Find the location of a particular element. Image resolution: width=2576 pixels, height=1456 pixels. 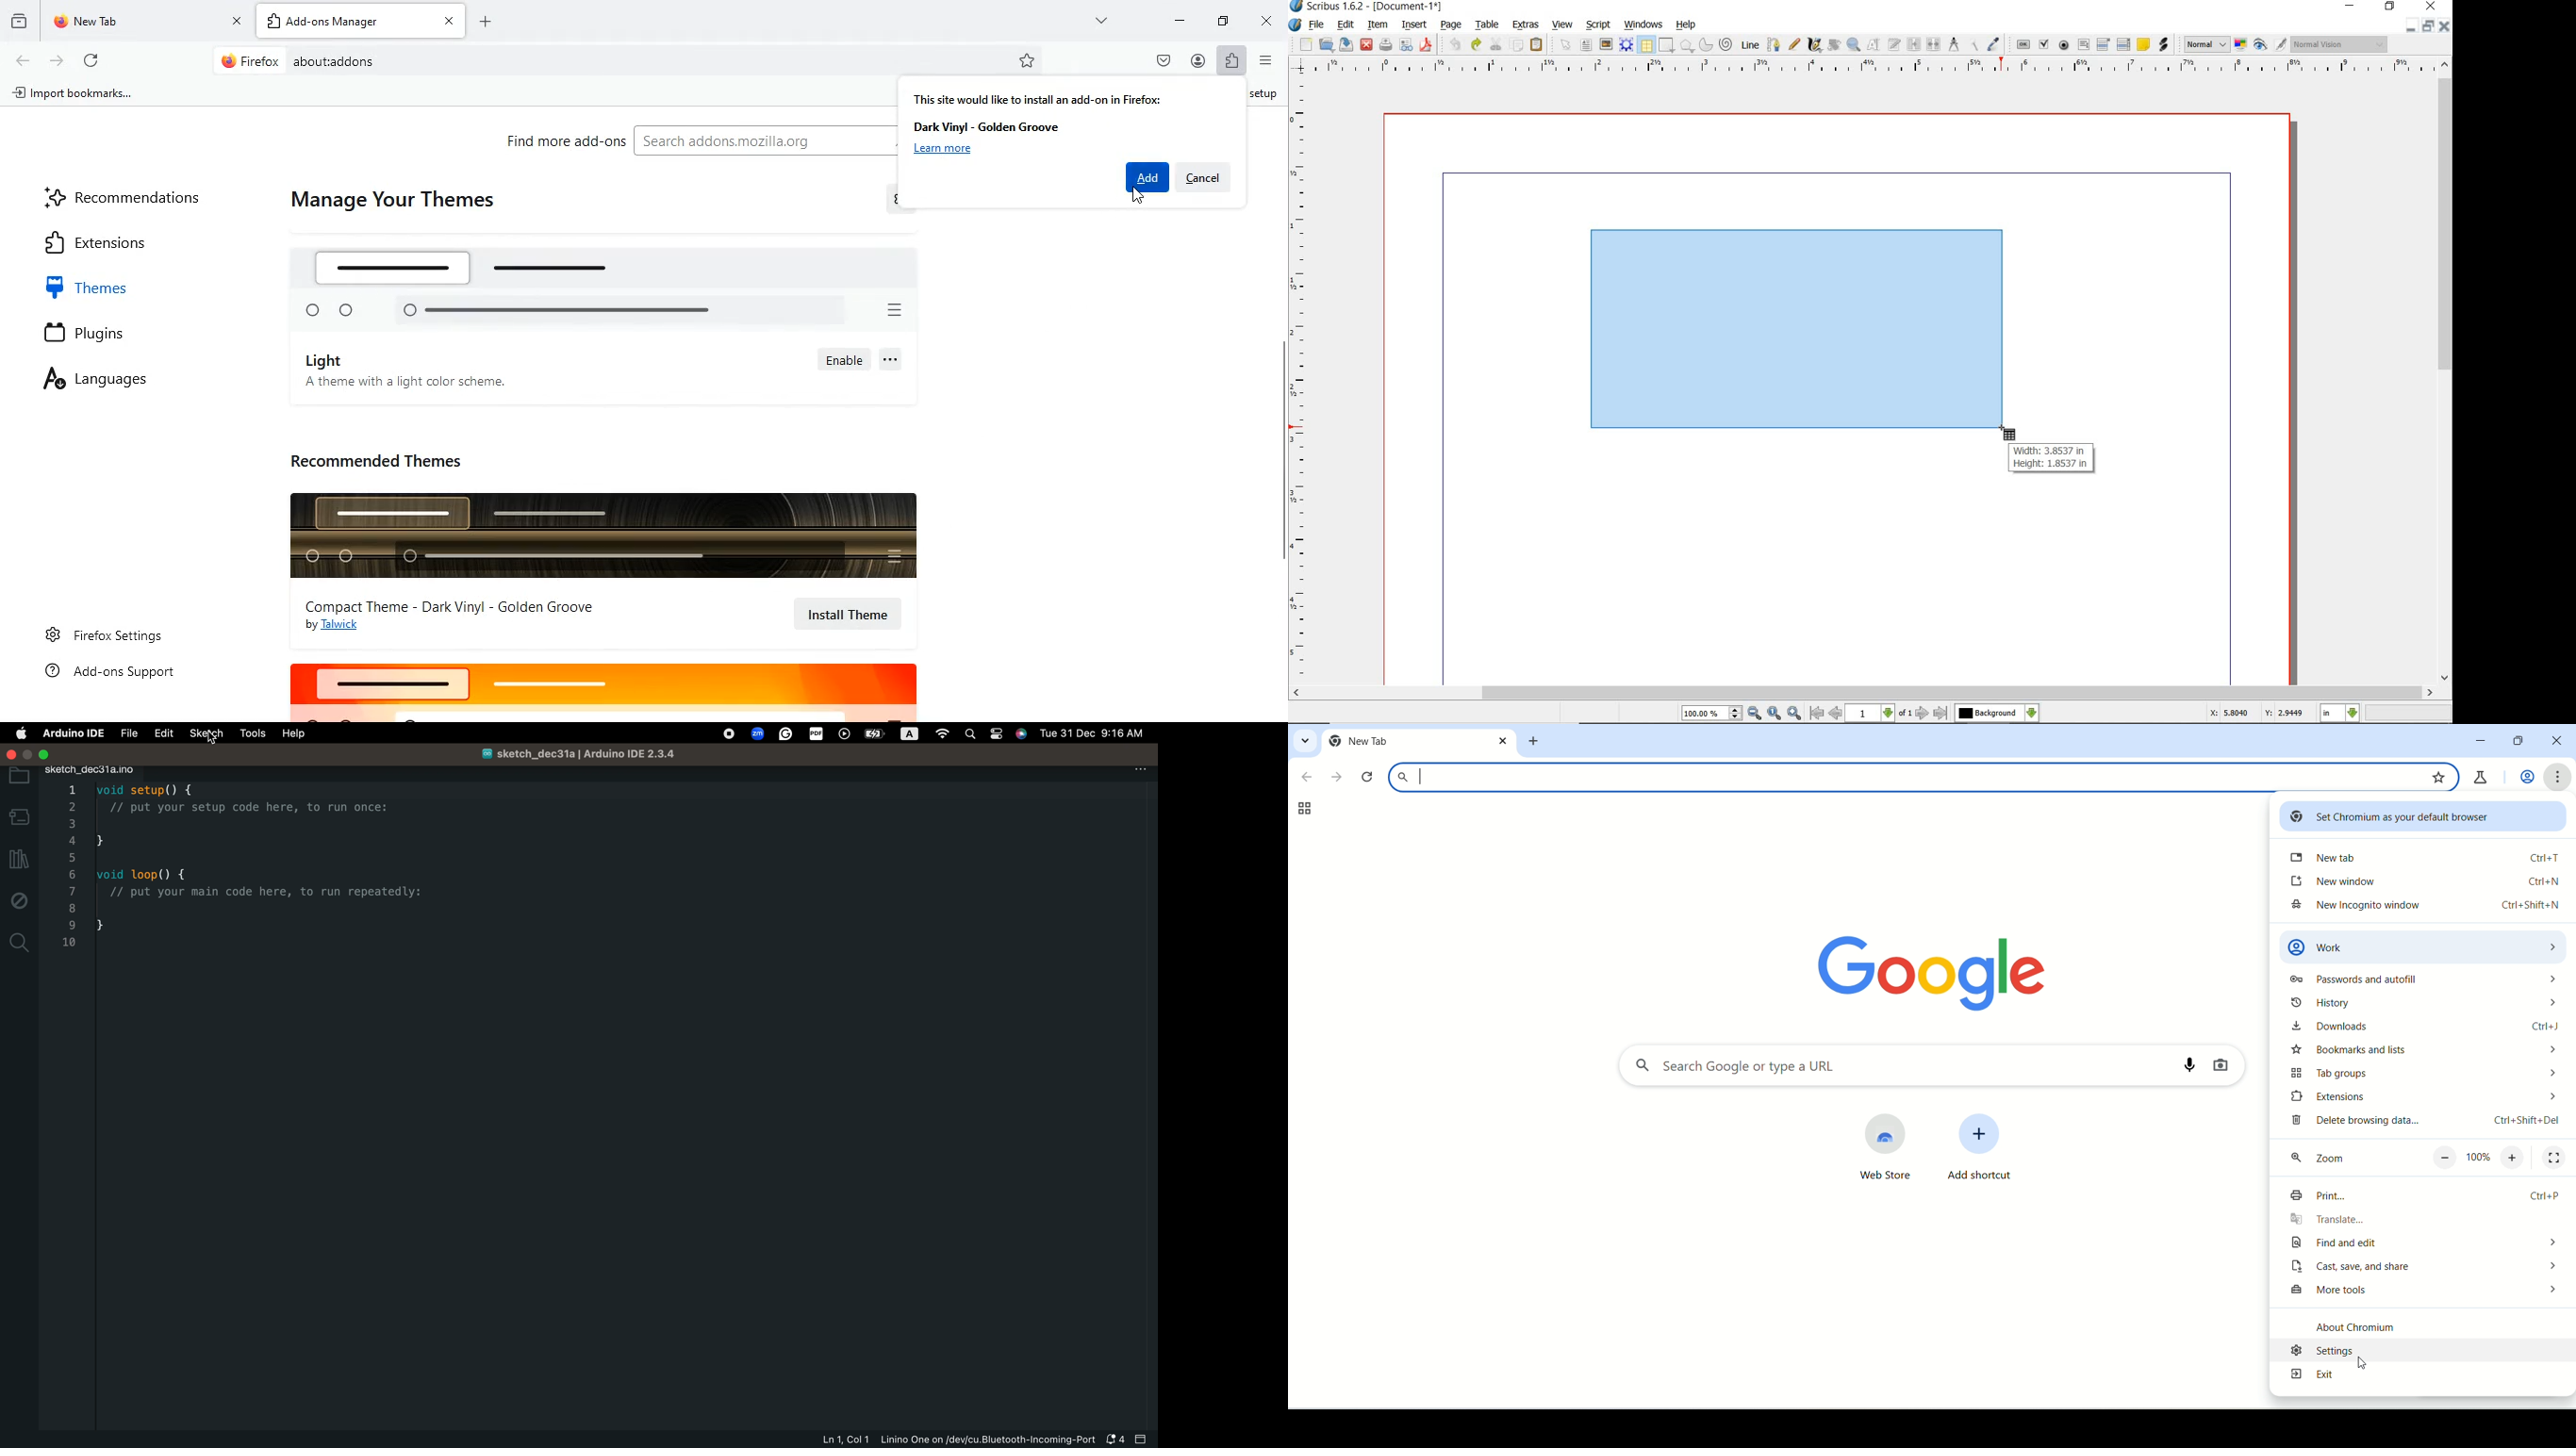

A theme with a light color scheme is located at coordinates (404, 382).